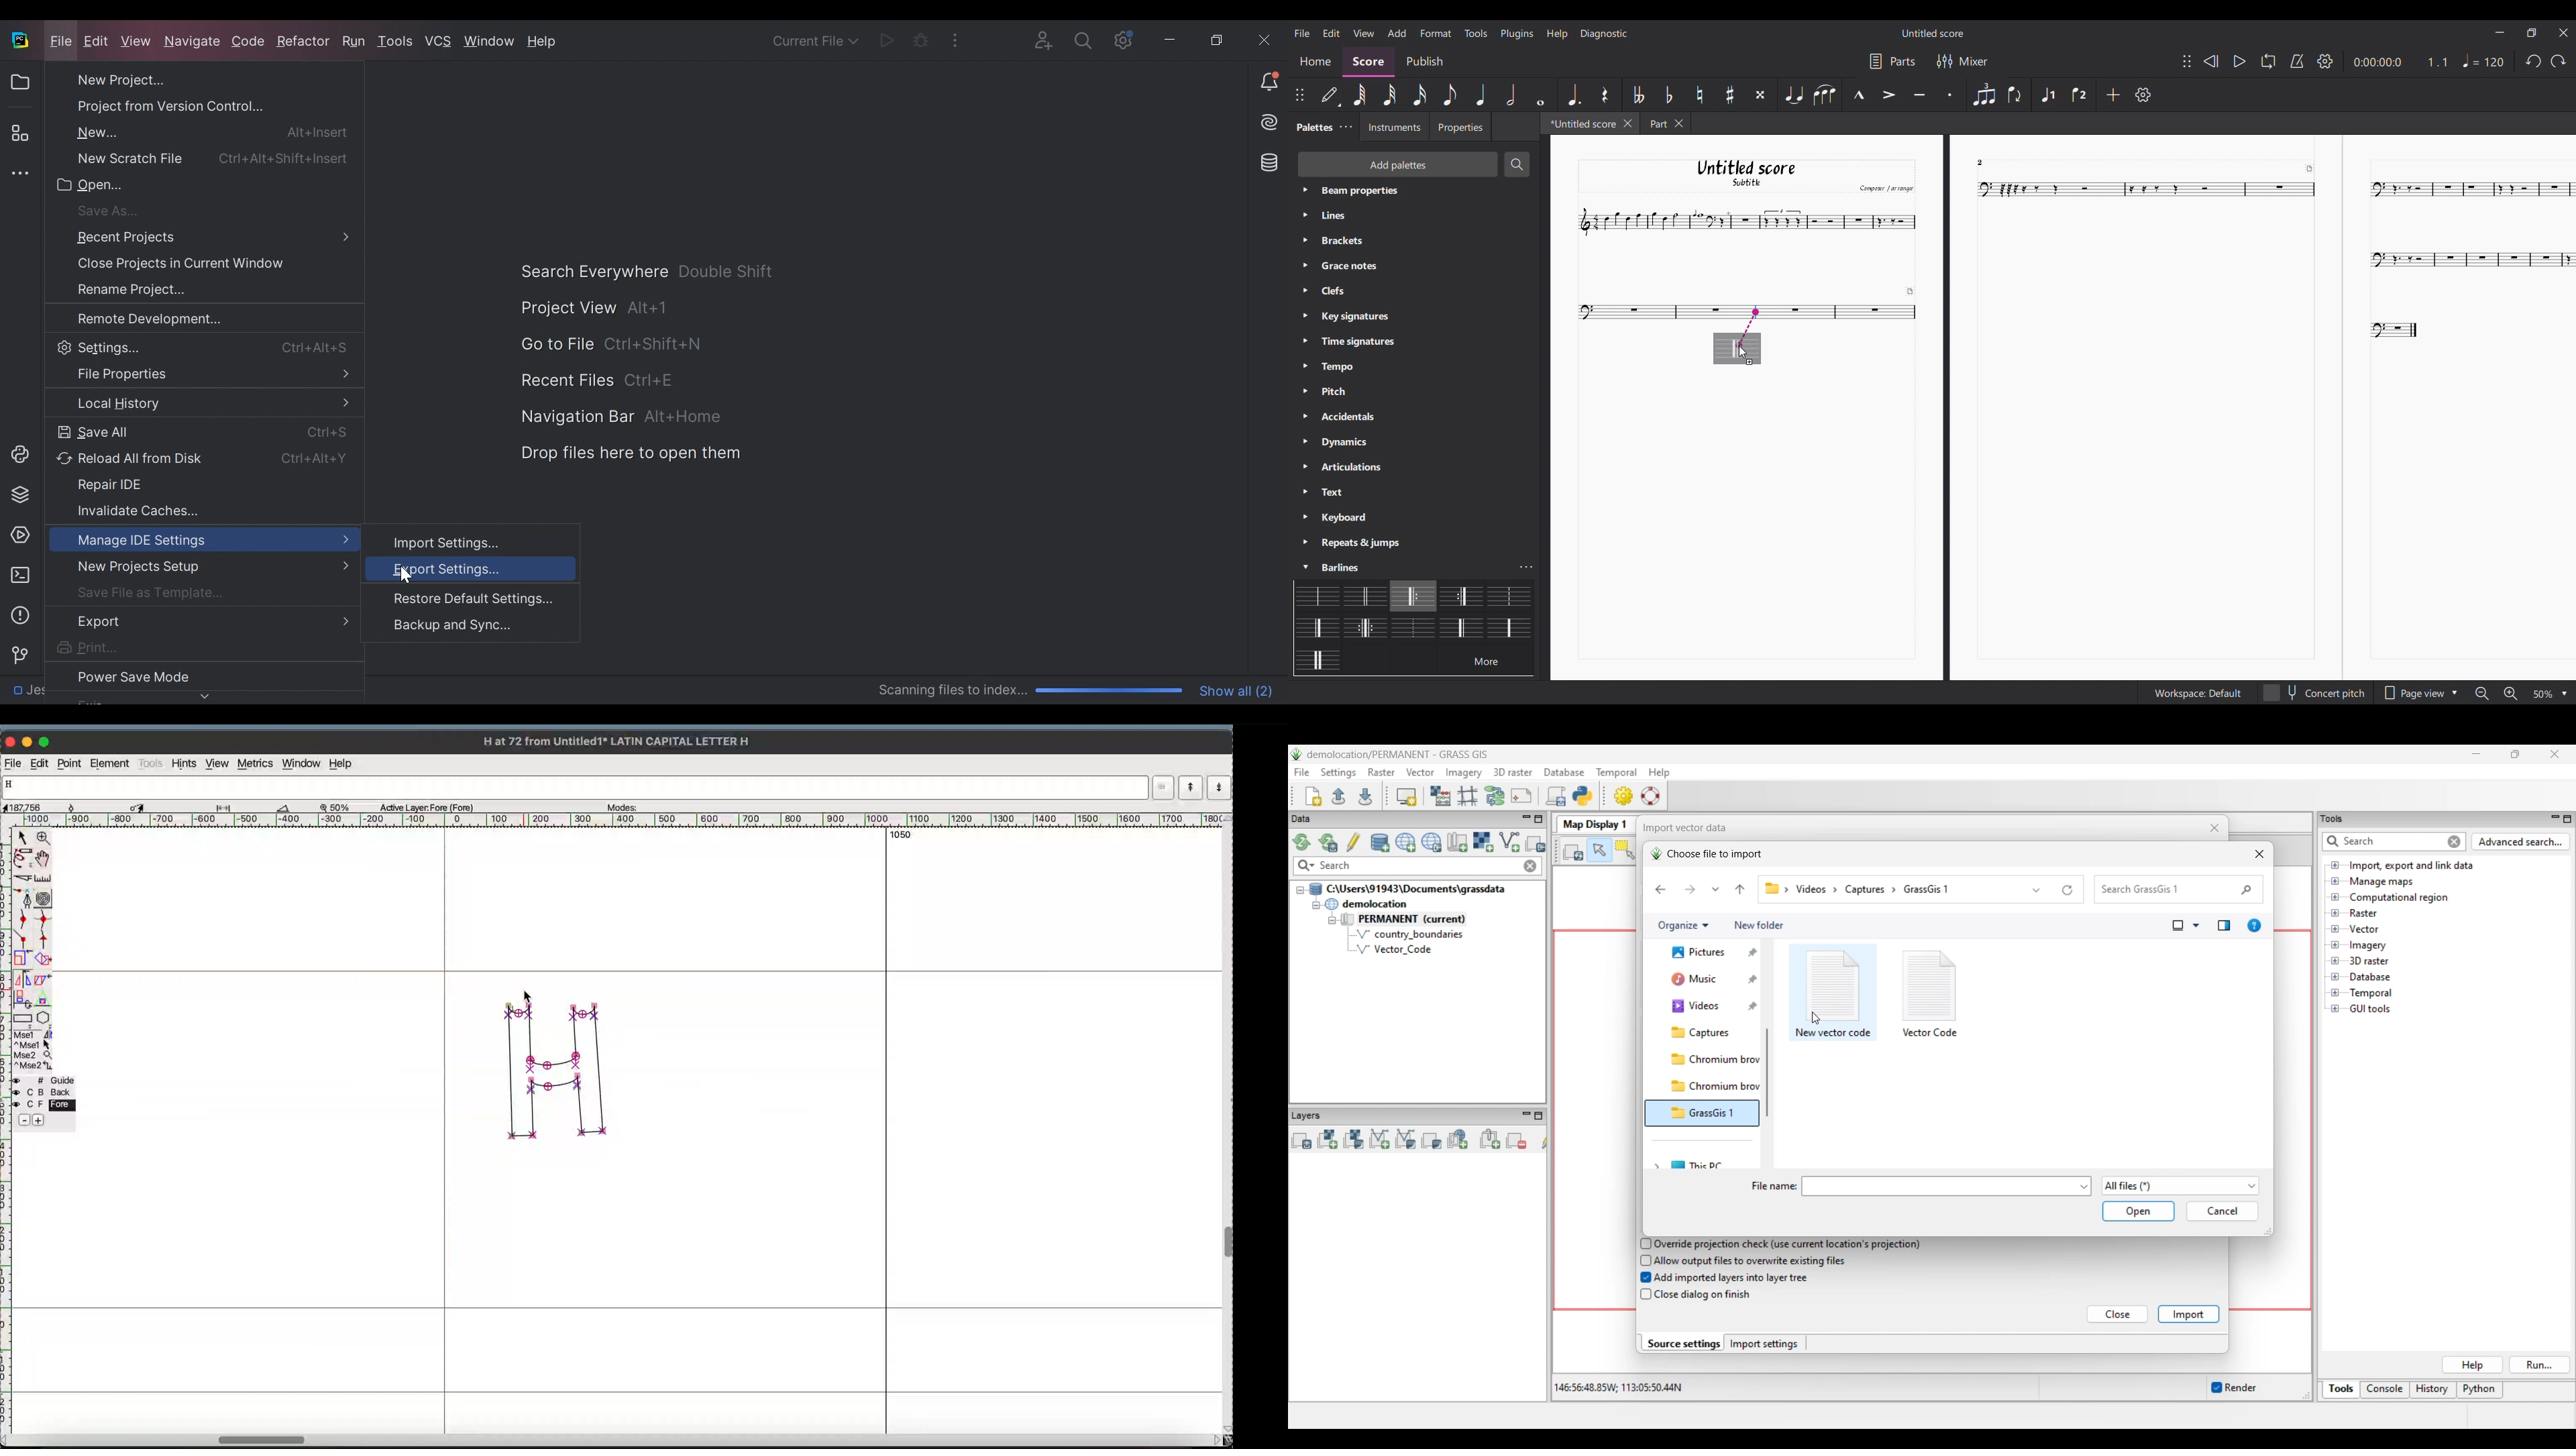 The image size is (2576, 1456). I want to click on 16th note, so click(1419, 95).